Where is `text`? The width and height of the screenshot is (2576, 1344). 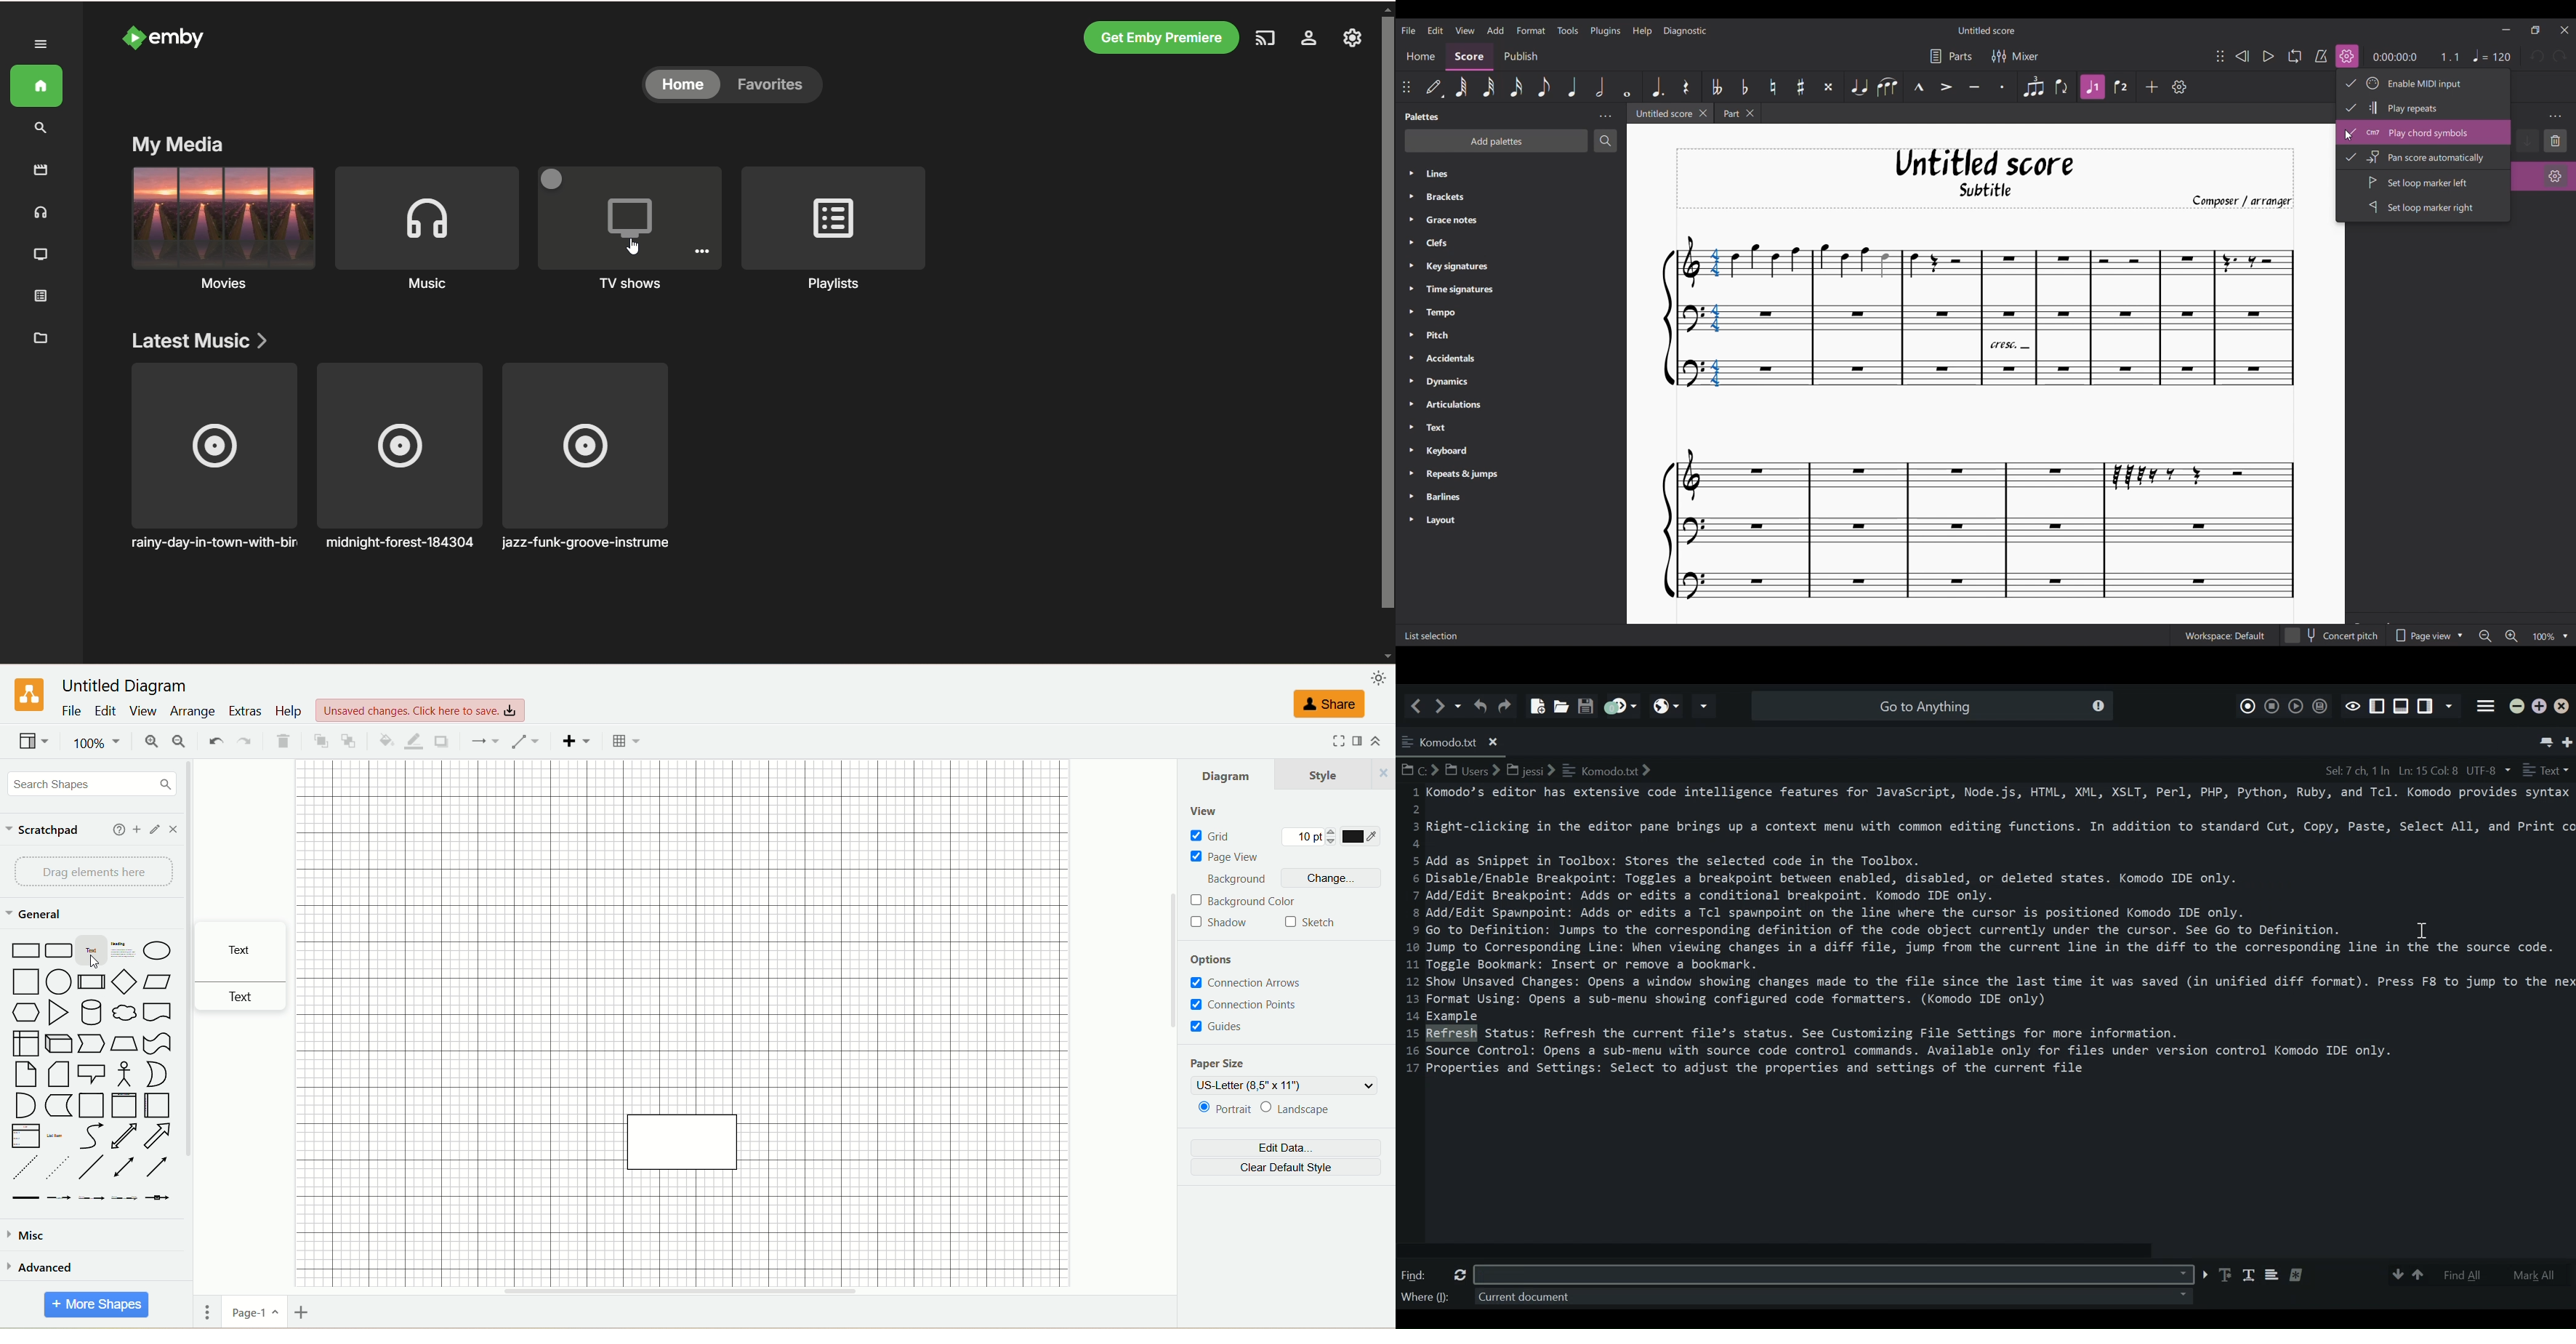
text is located at coordinates (92, 952).